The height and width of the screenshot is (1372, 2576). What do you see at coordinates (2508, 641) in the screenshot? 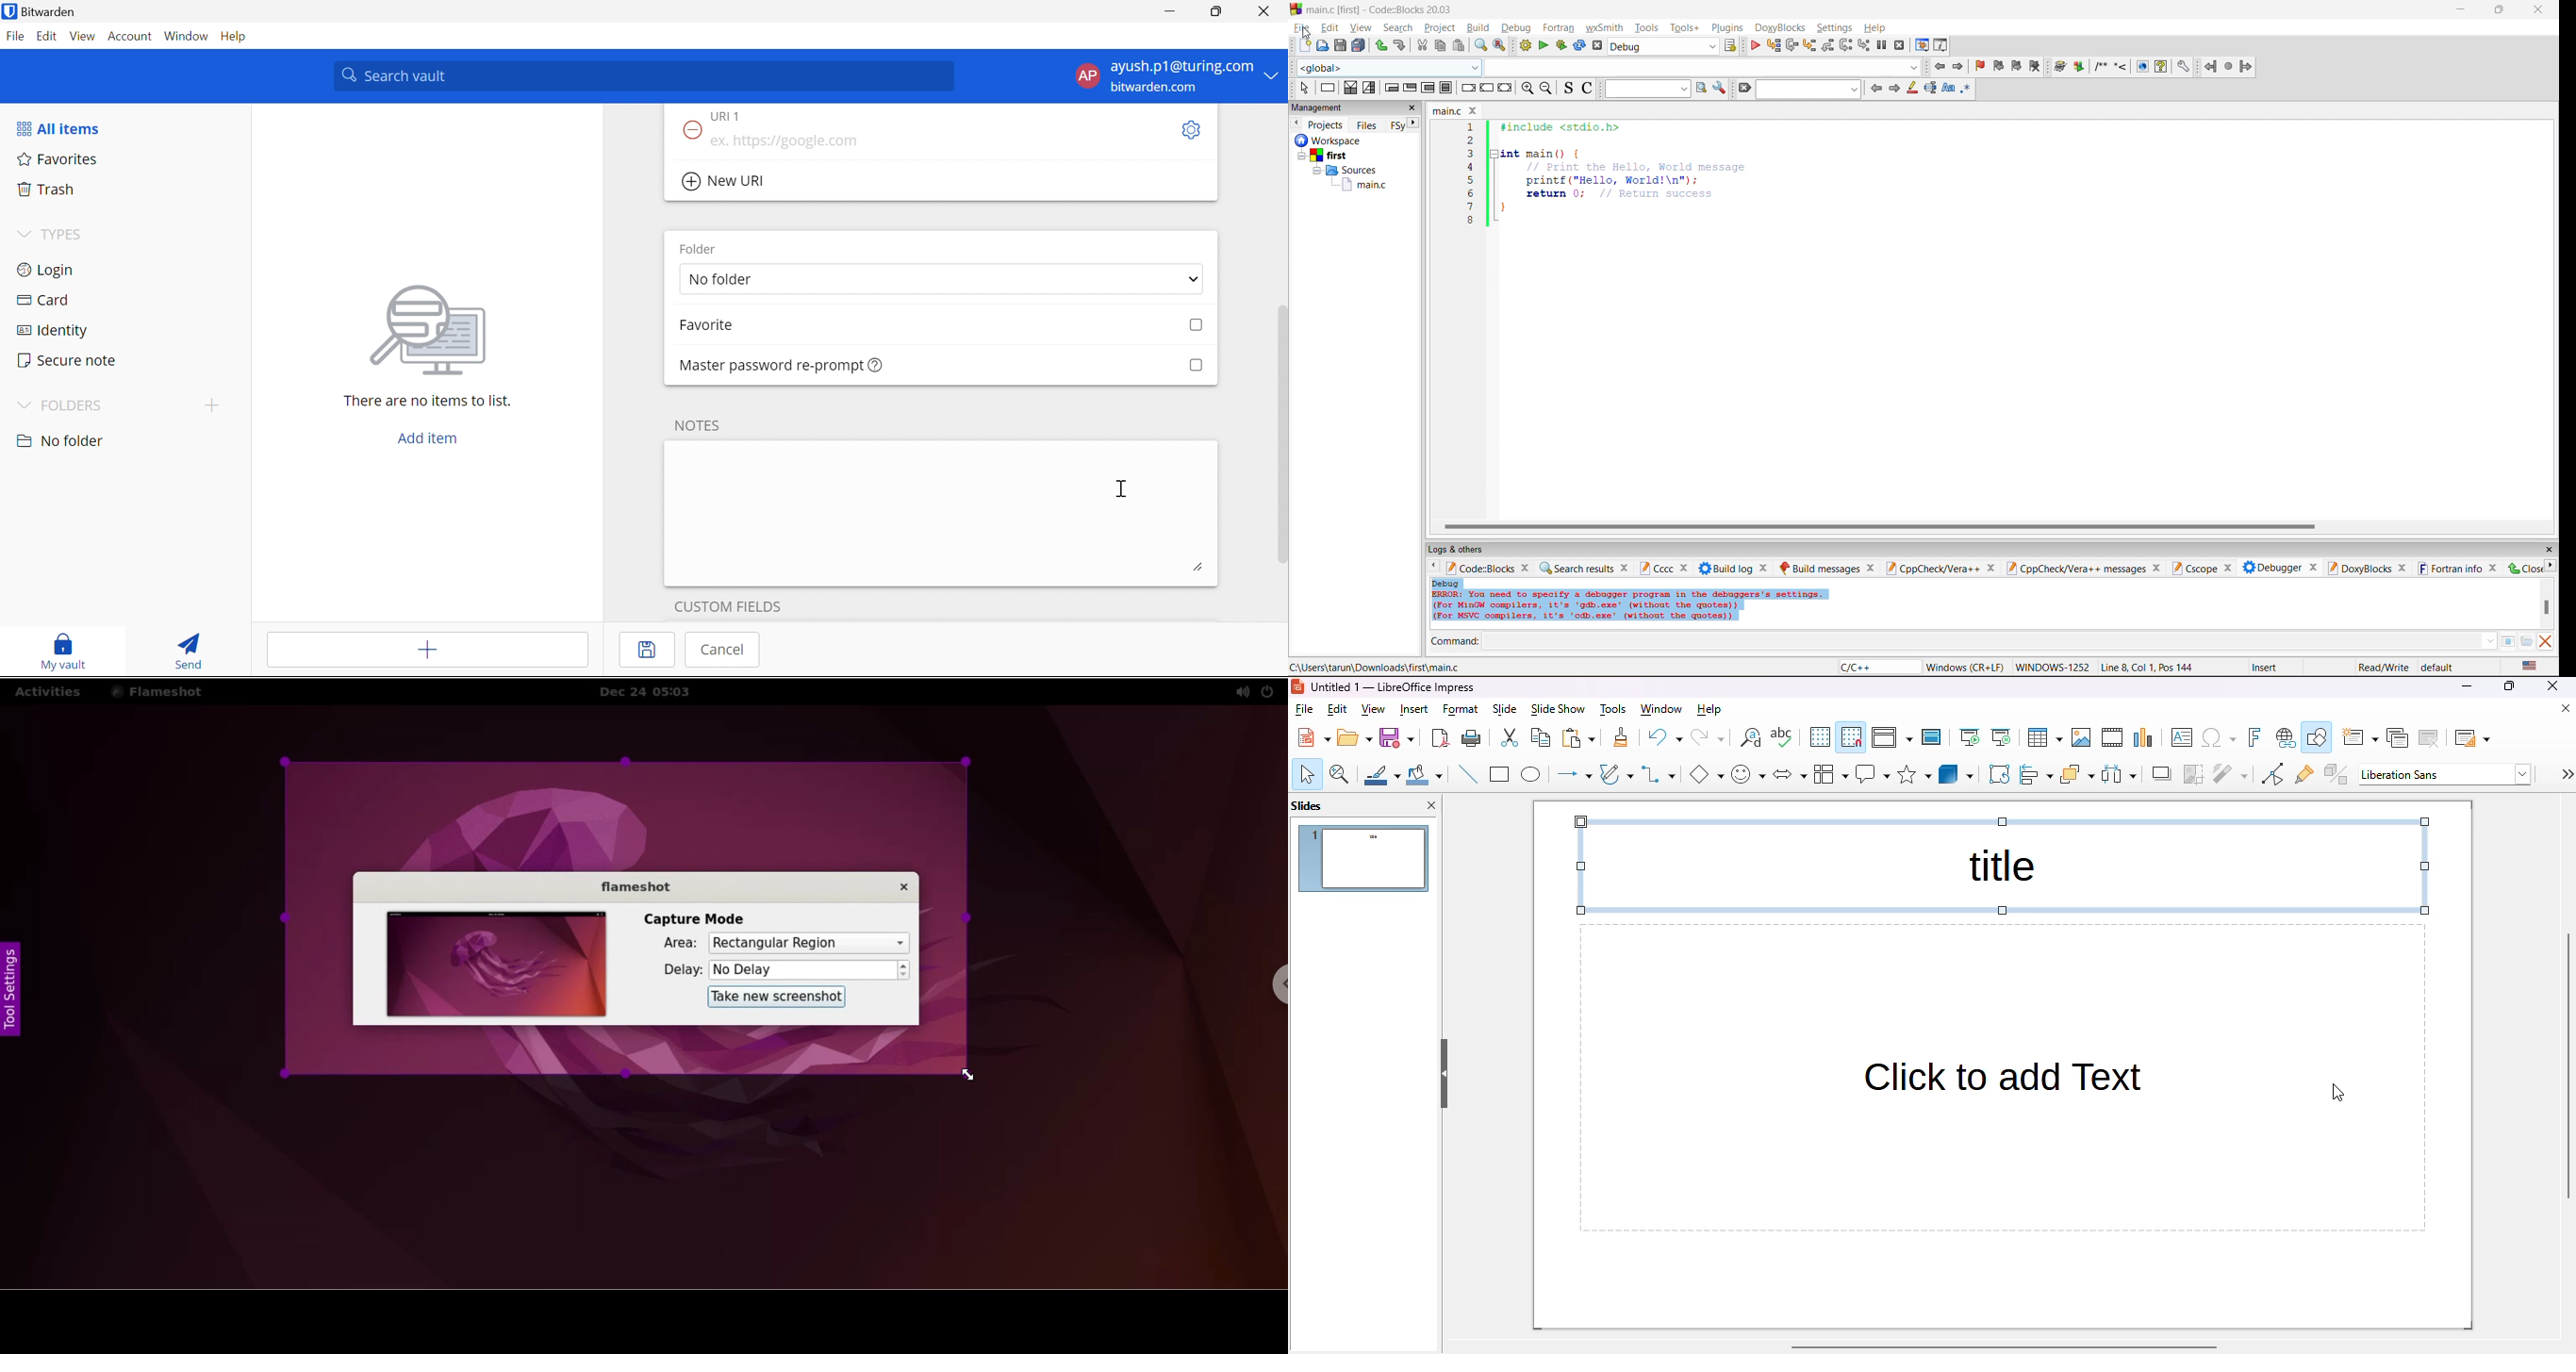
I see `tables` at bounding box center [2508, 641].